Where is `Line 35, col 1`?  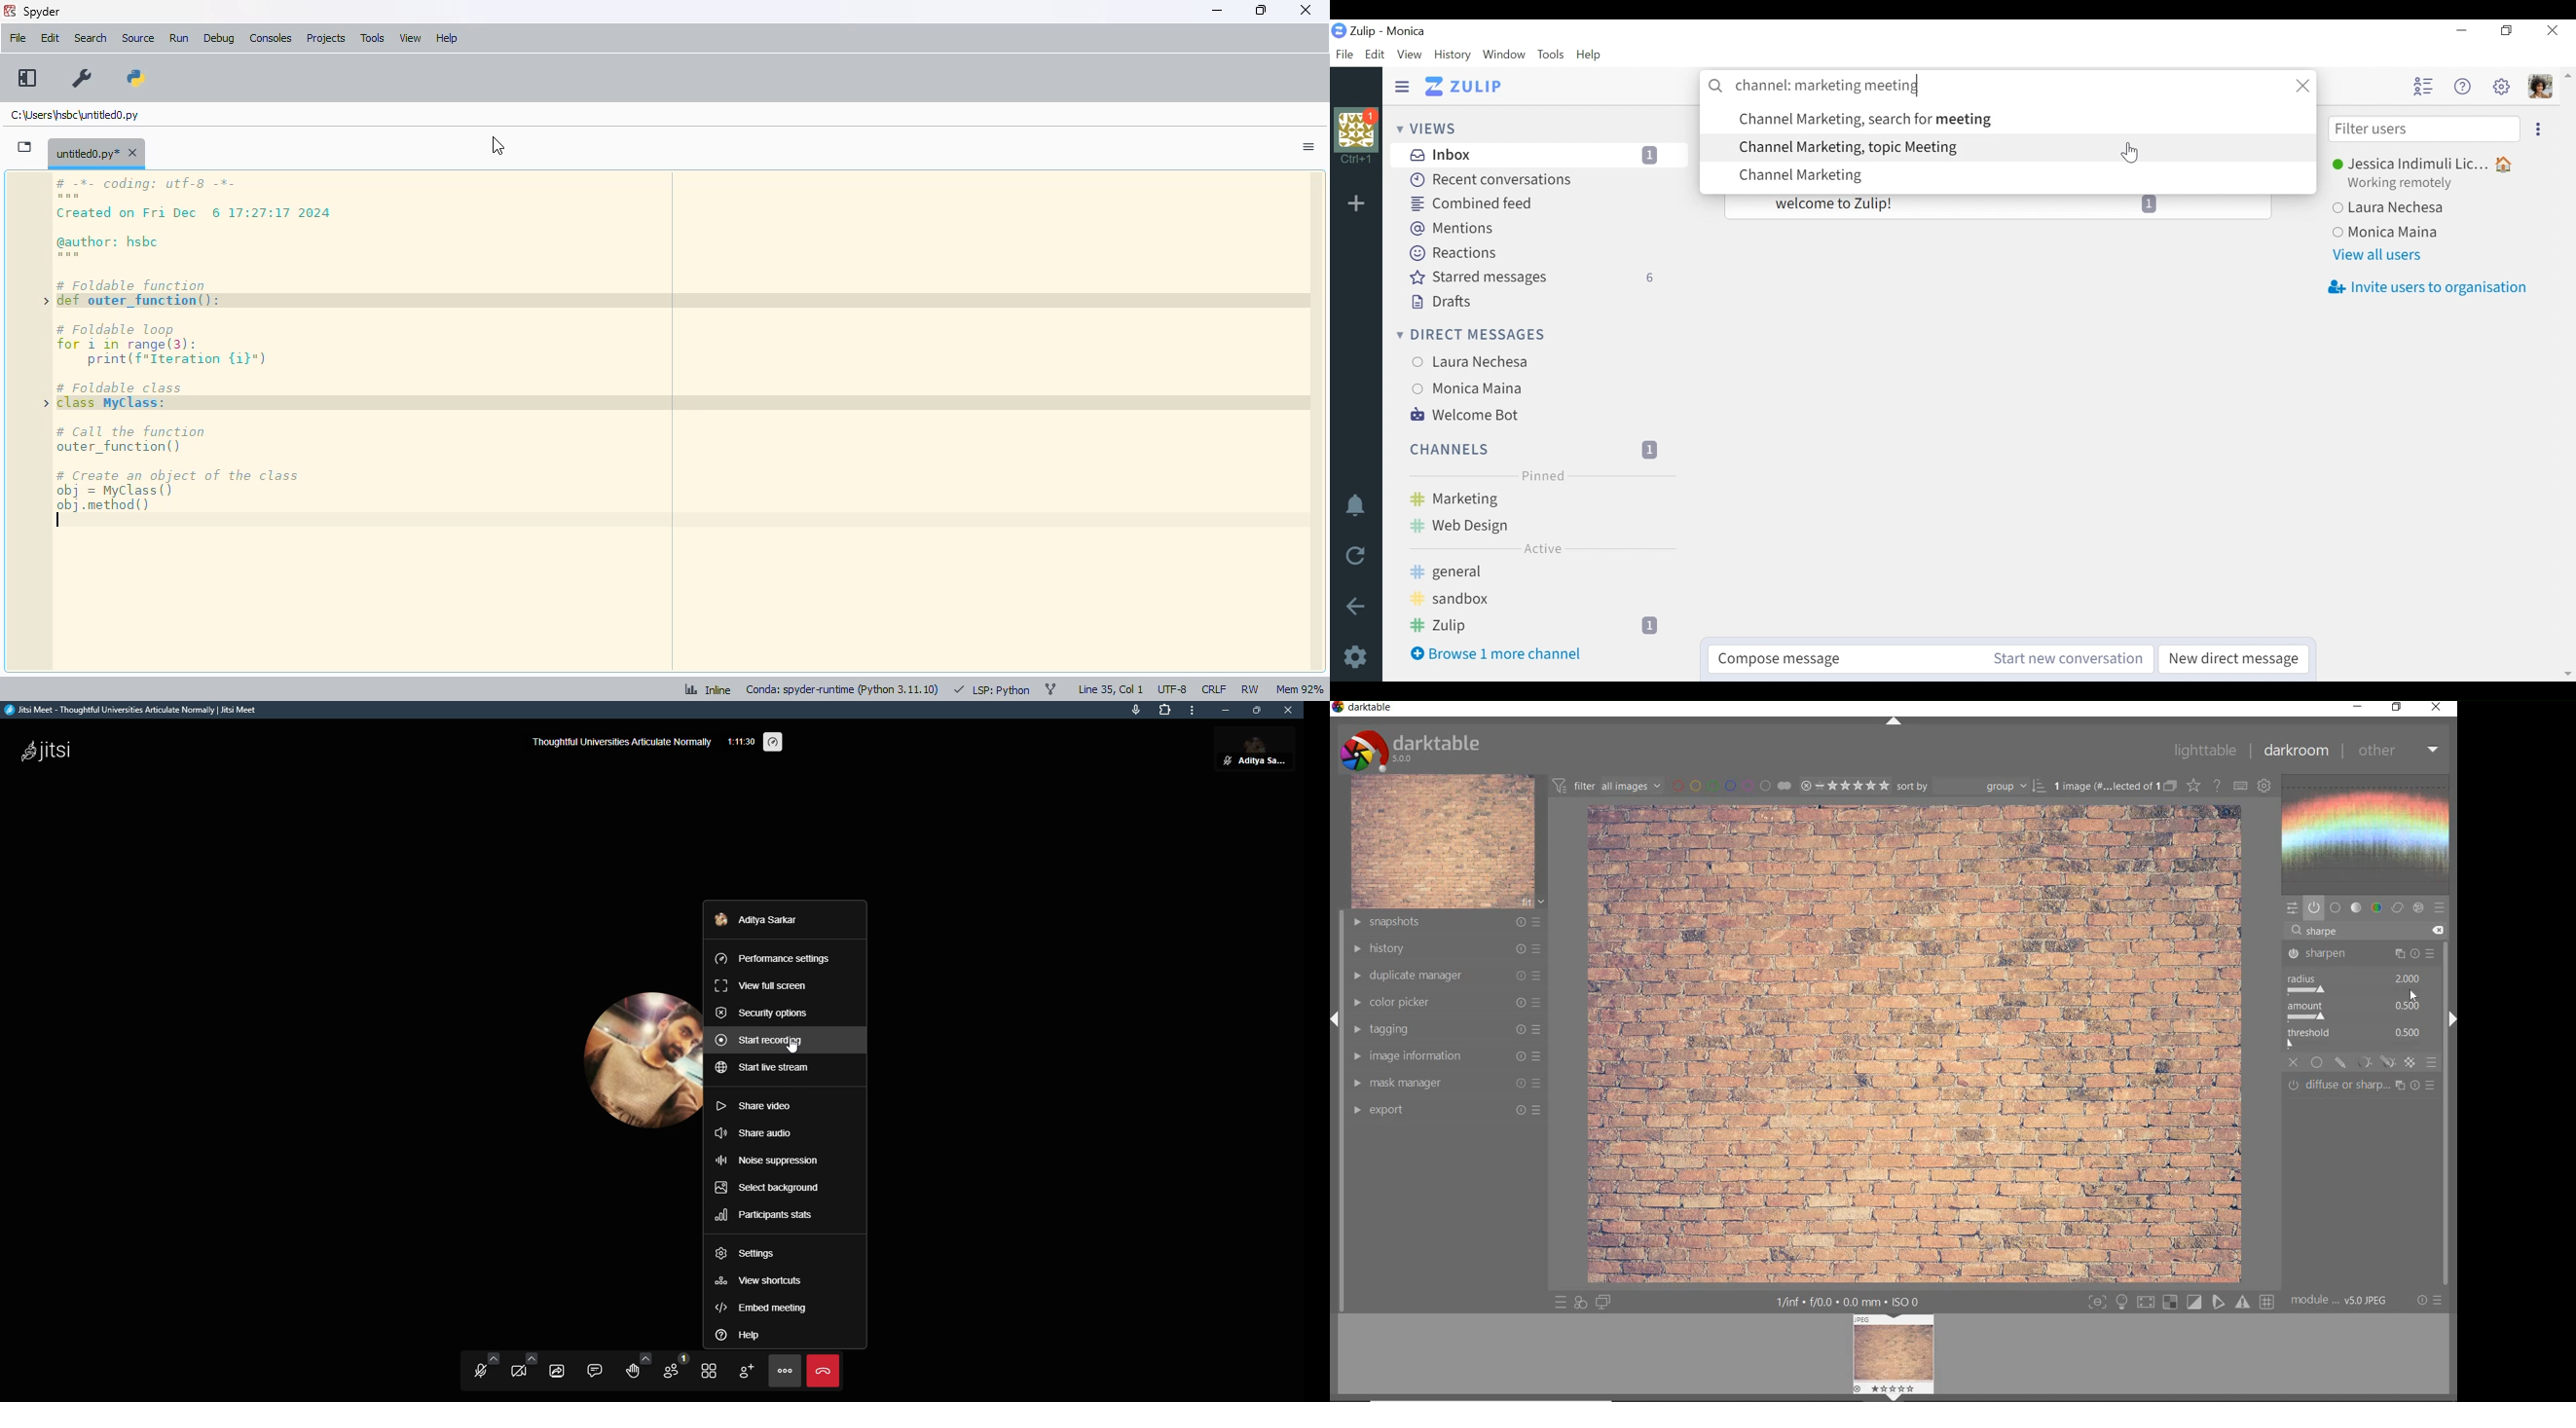
Line 35, col 1 is located at coordinates (1111, 690).